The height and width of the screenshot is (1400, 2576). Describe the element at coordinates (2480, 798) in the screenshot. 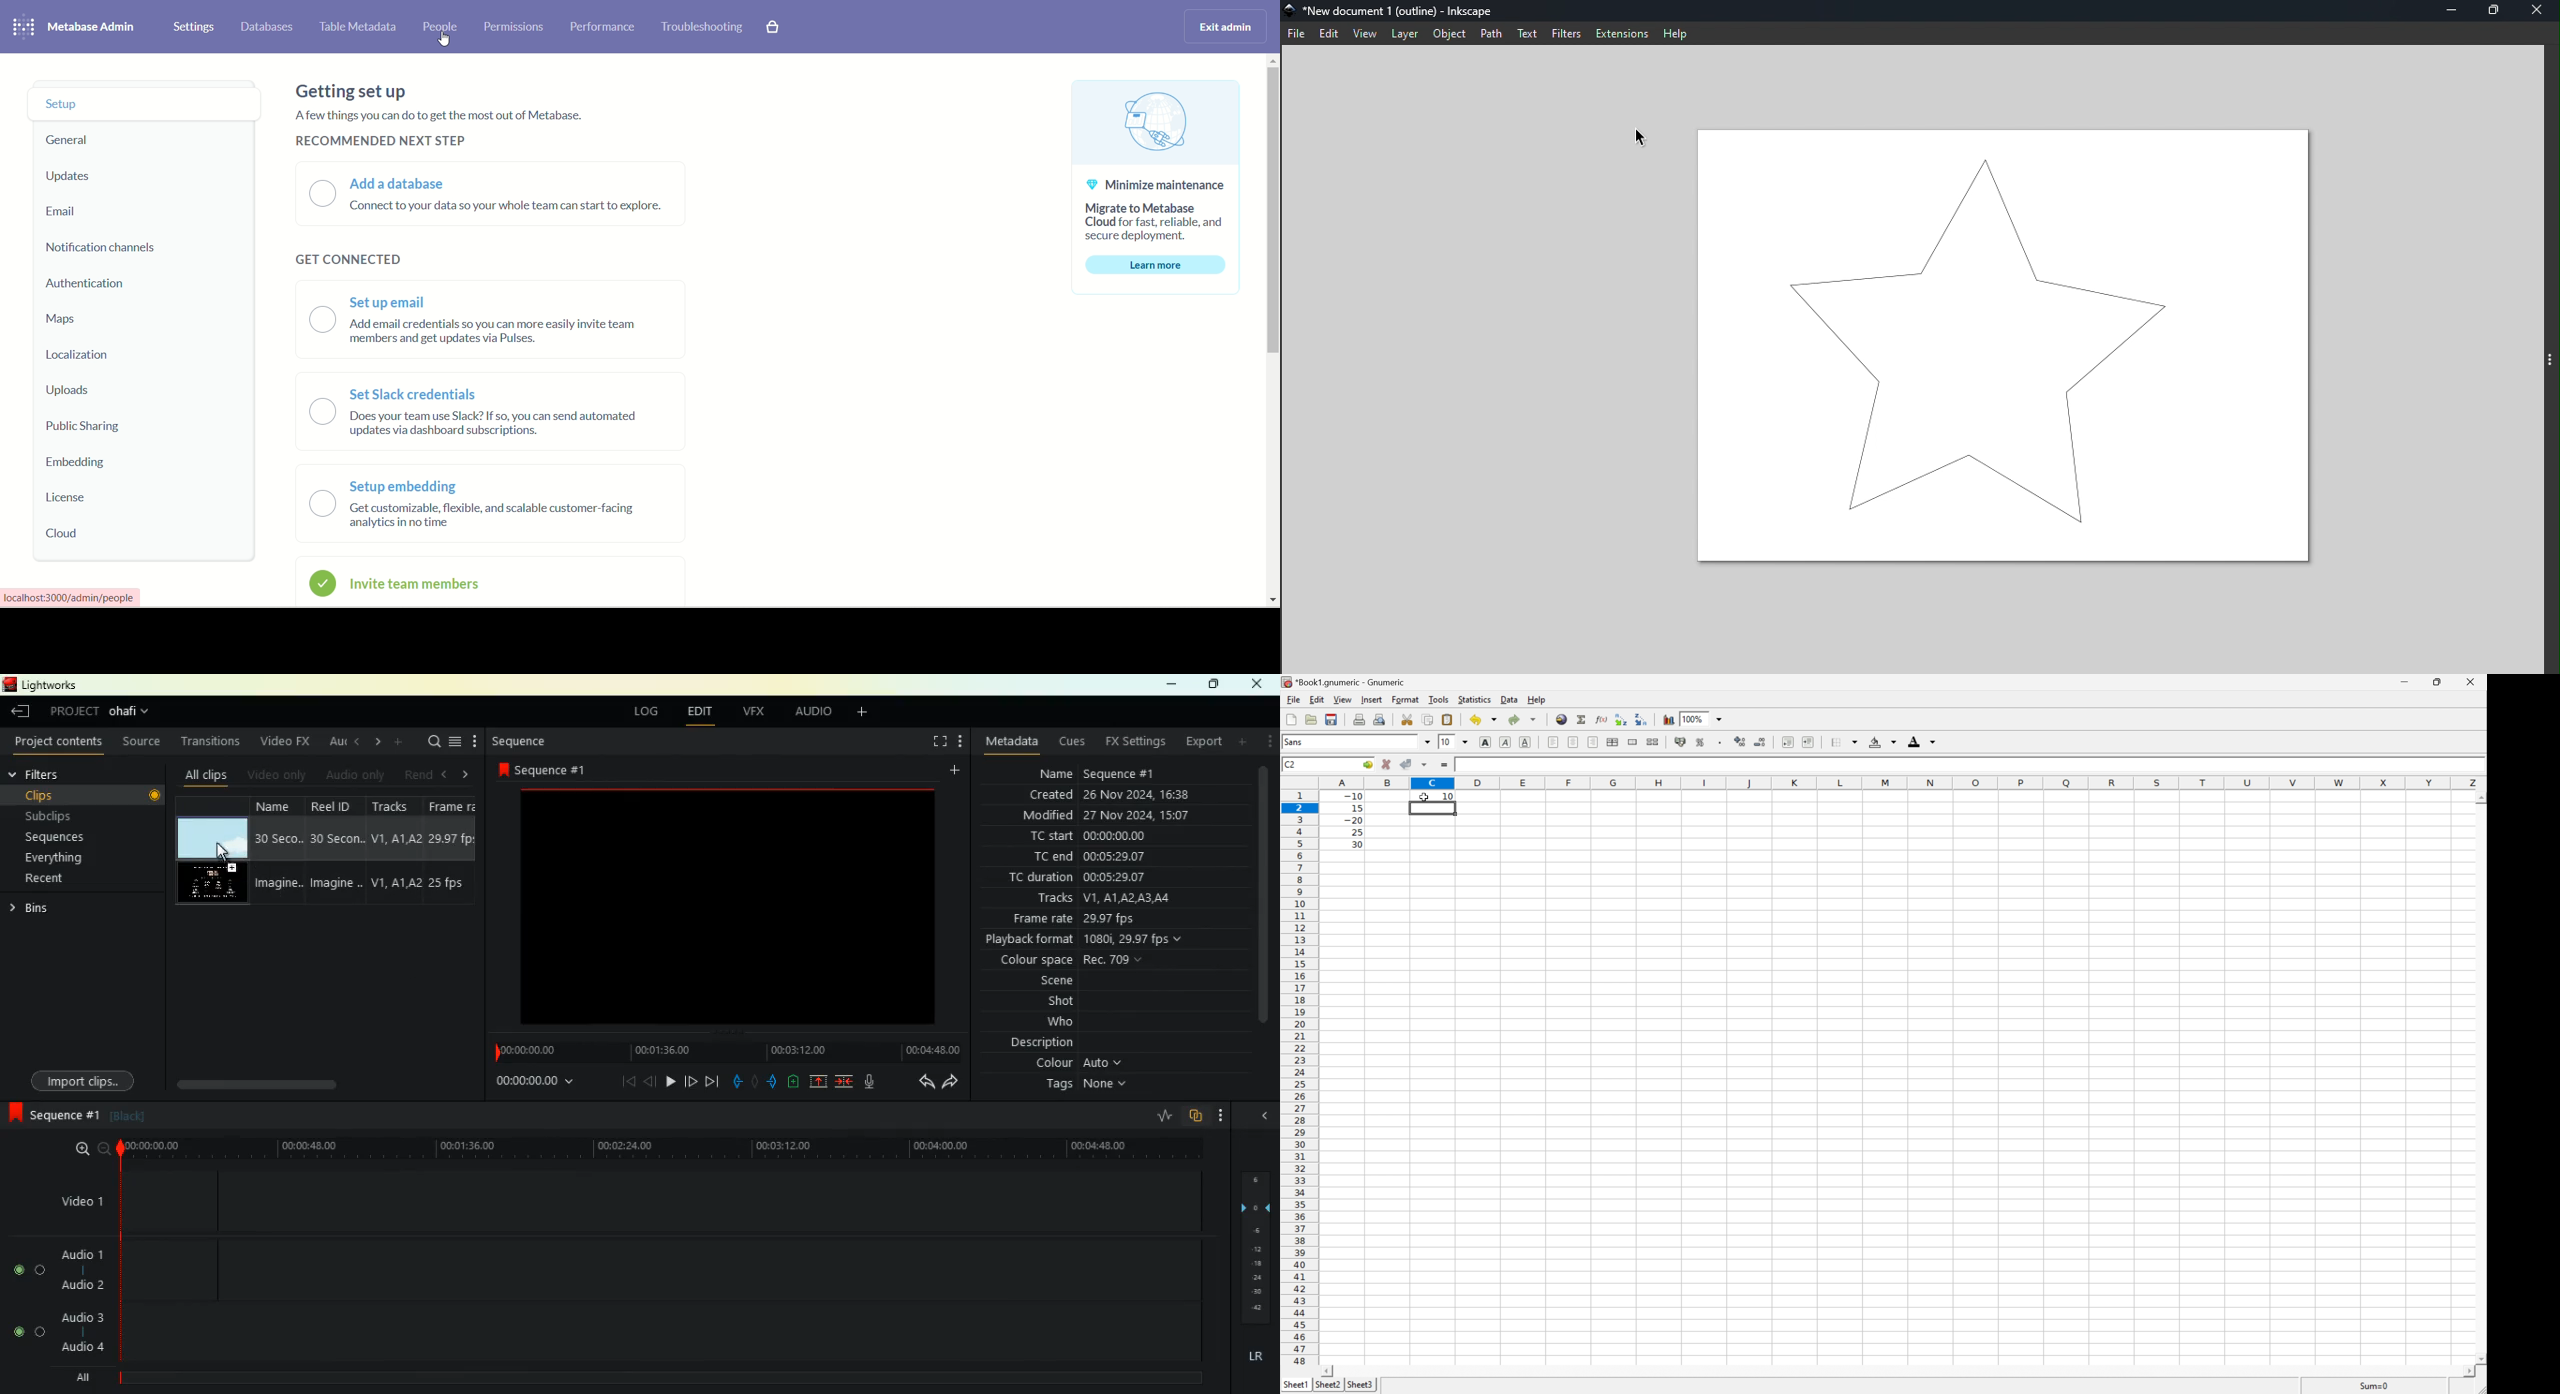

I see `Scroll up` at that location.